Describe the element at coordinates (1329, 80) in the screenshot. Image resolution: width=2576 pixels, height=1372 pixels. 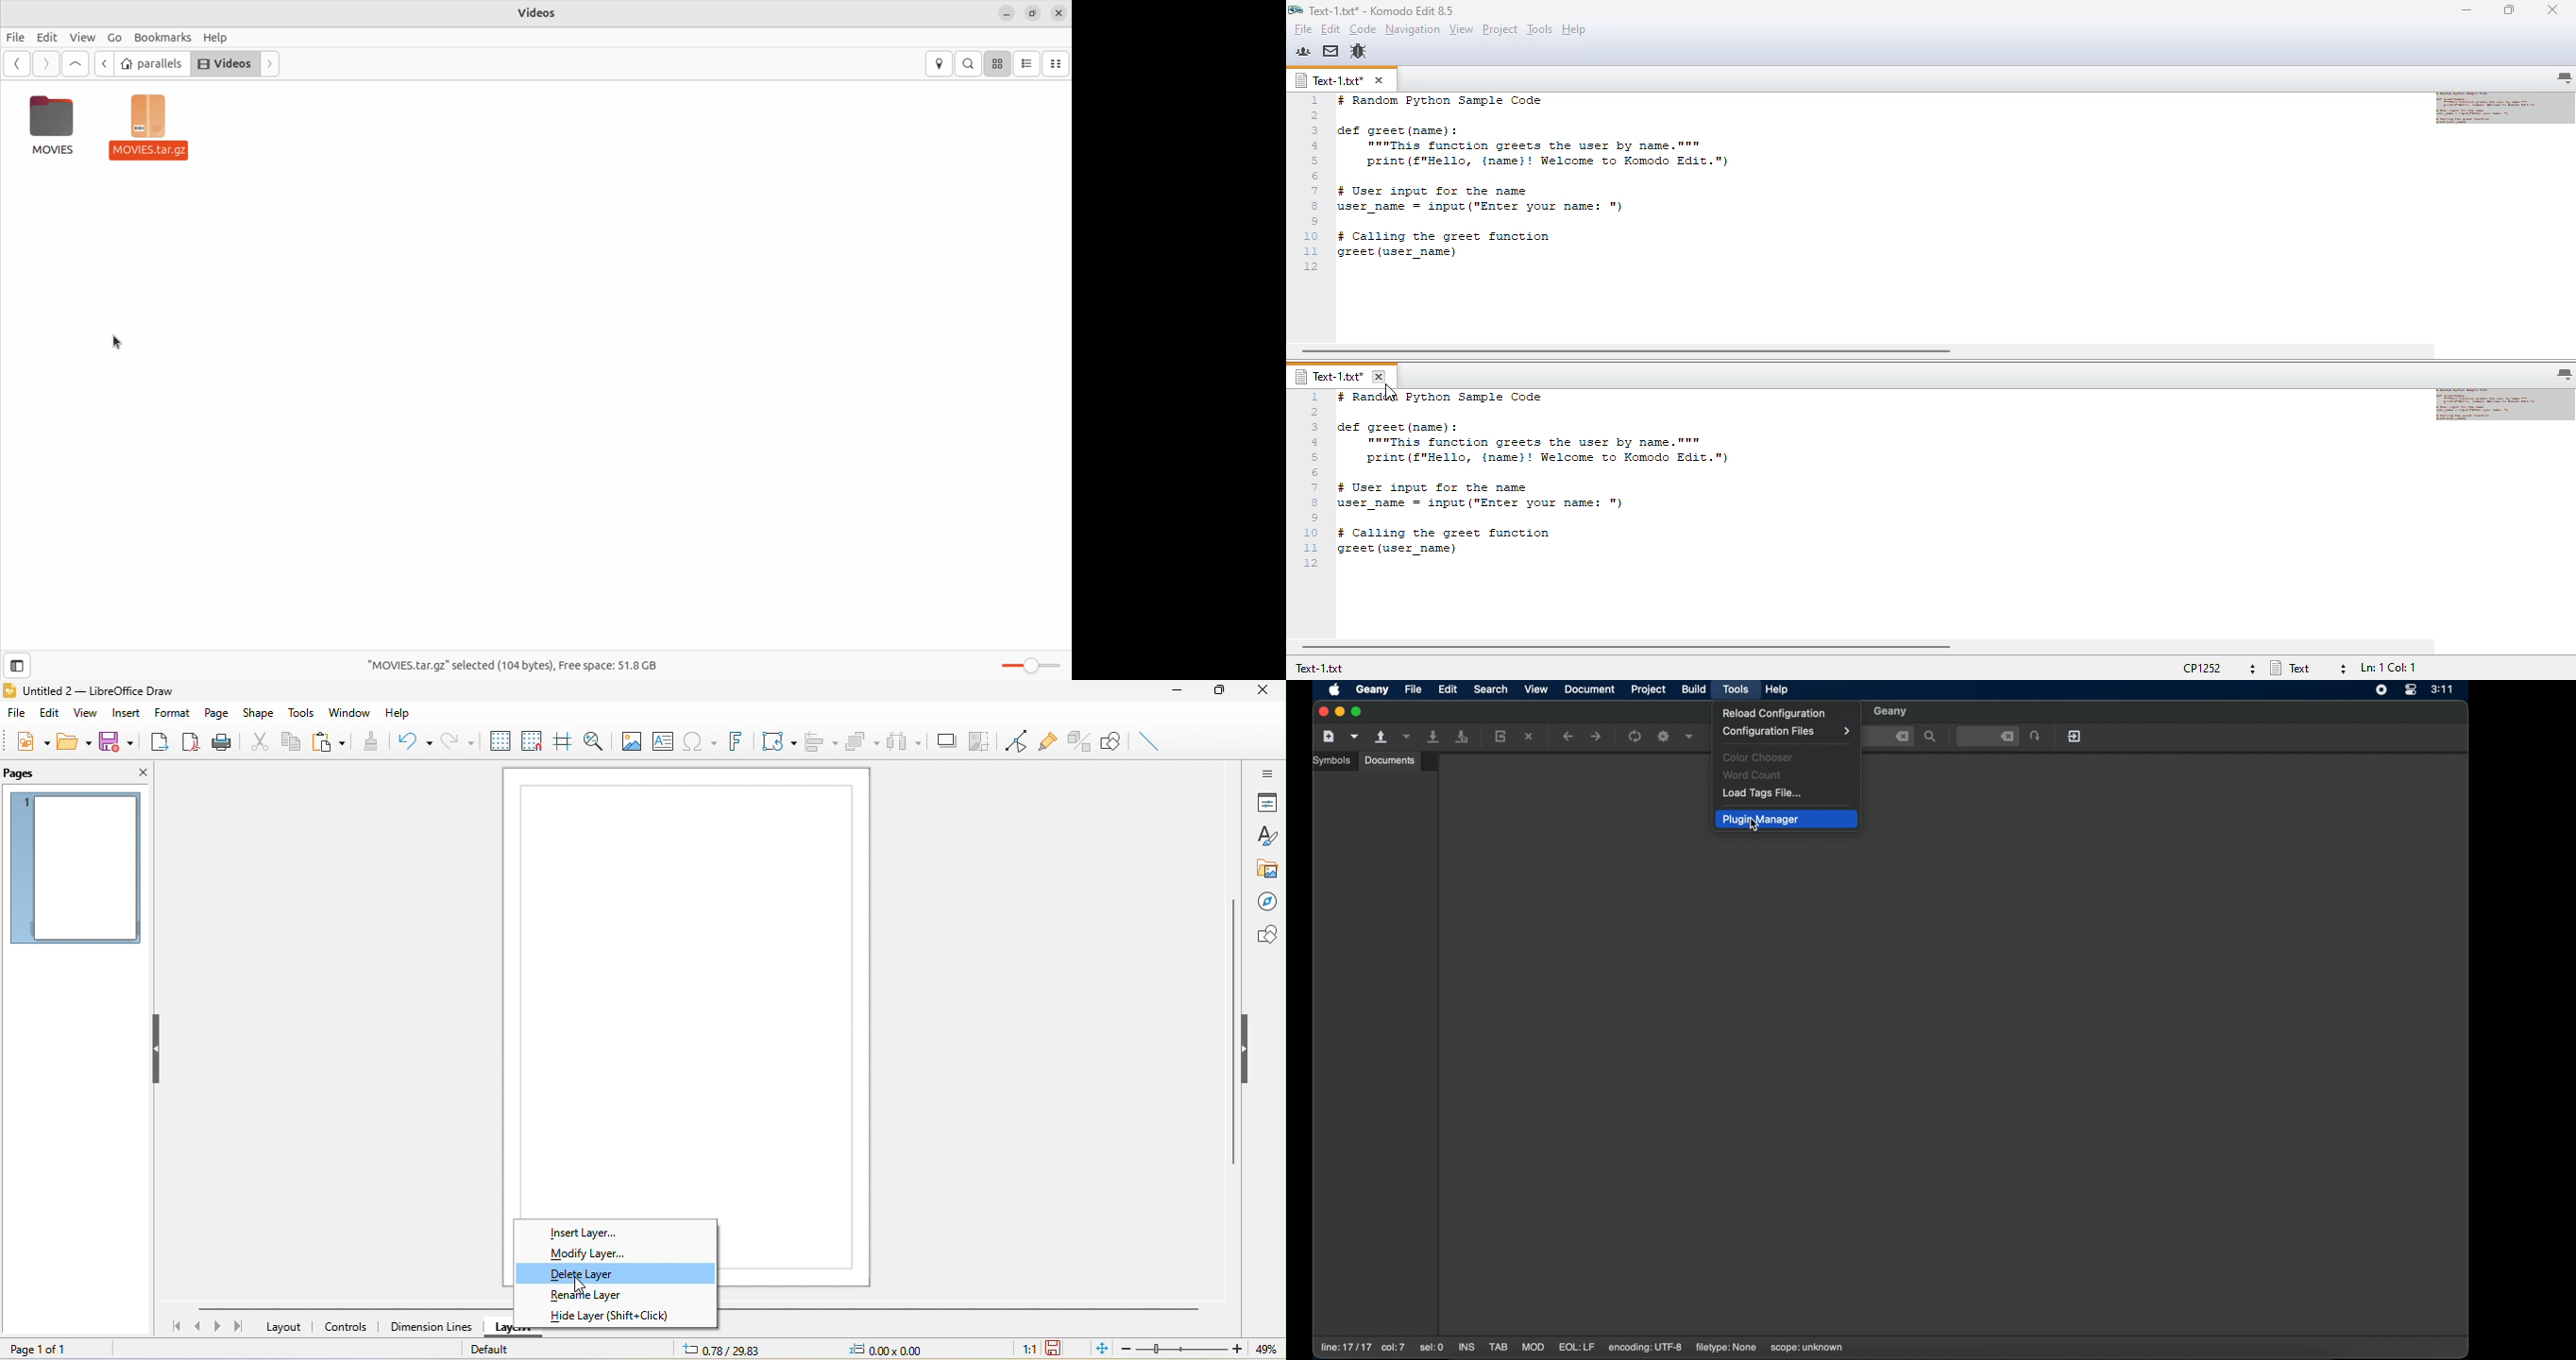
I see `text-1` at that location.